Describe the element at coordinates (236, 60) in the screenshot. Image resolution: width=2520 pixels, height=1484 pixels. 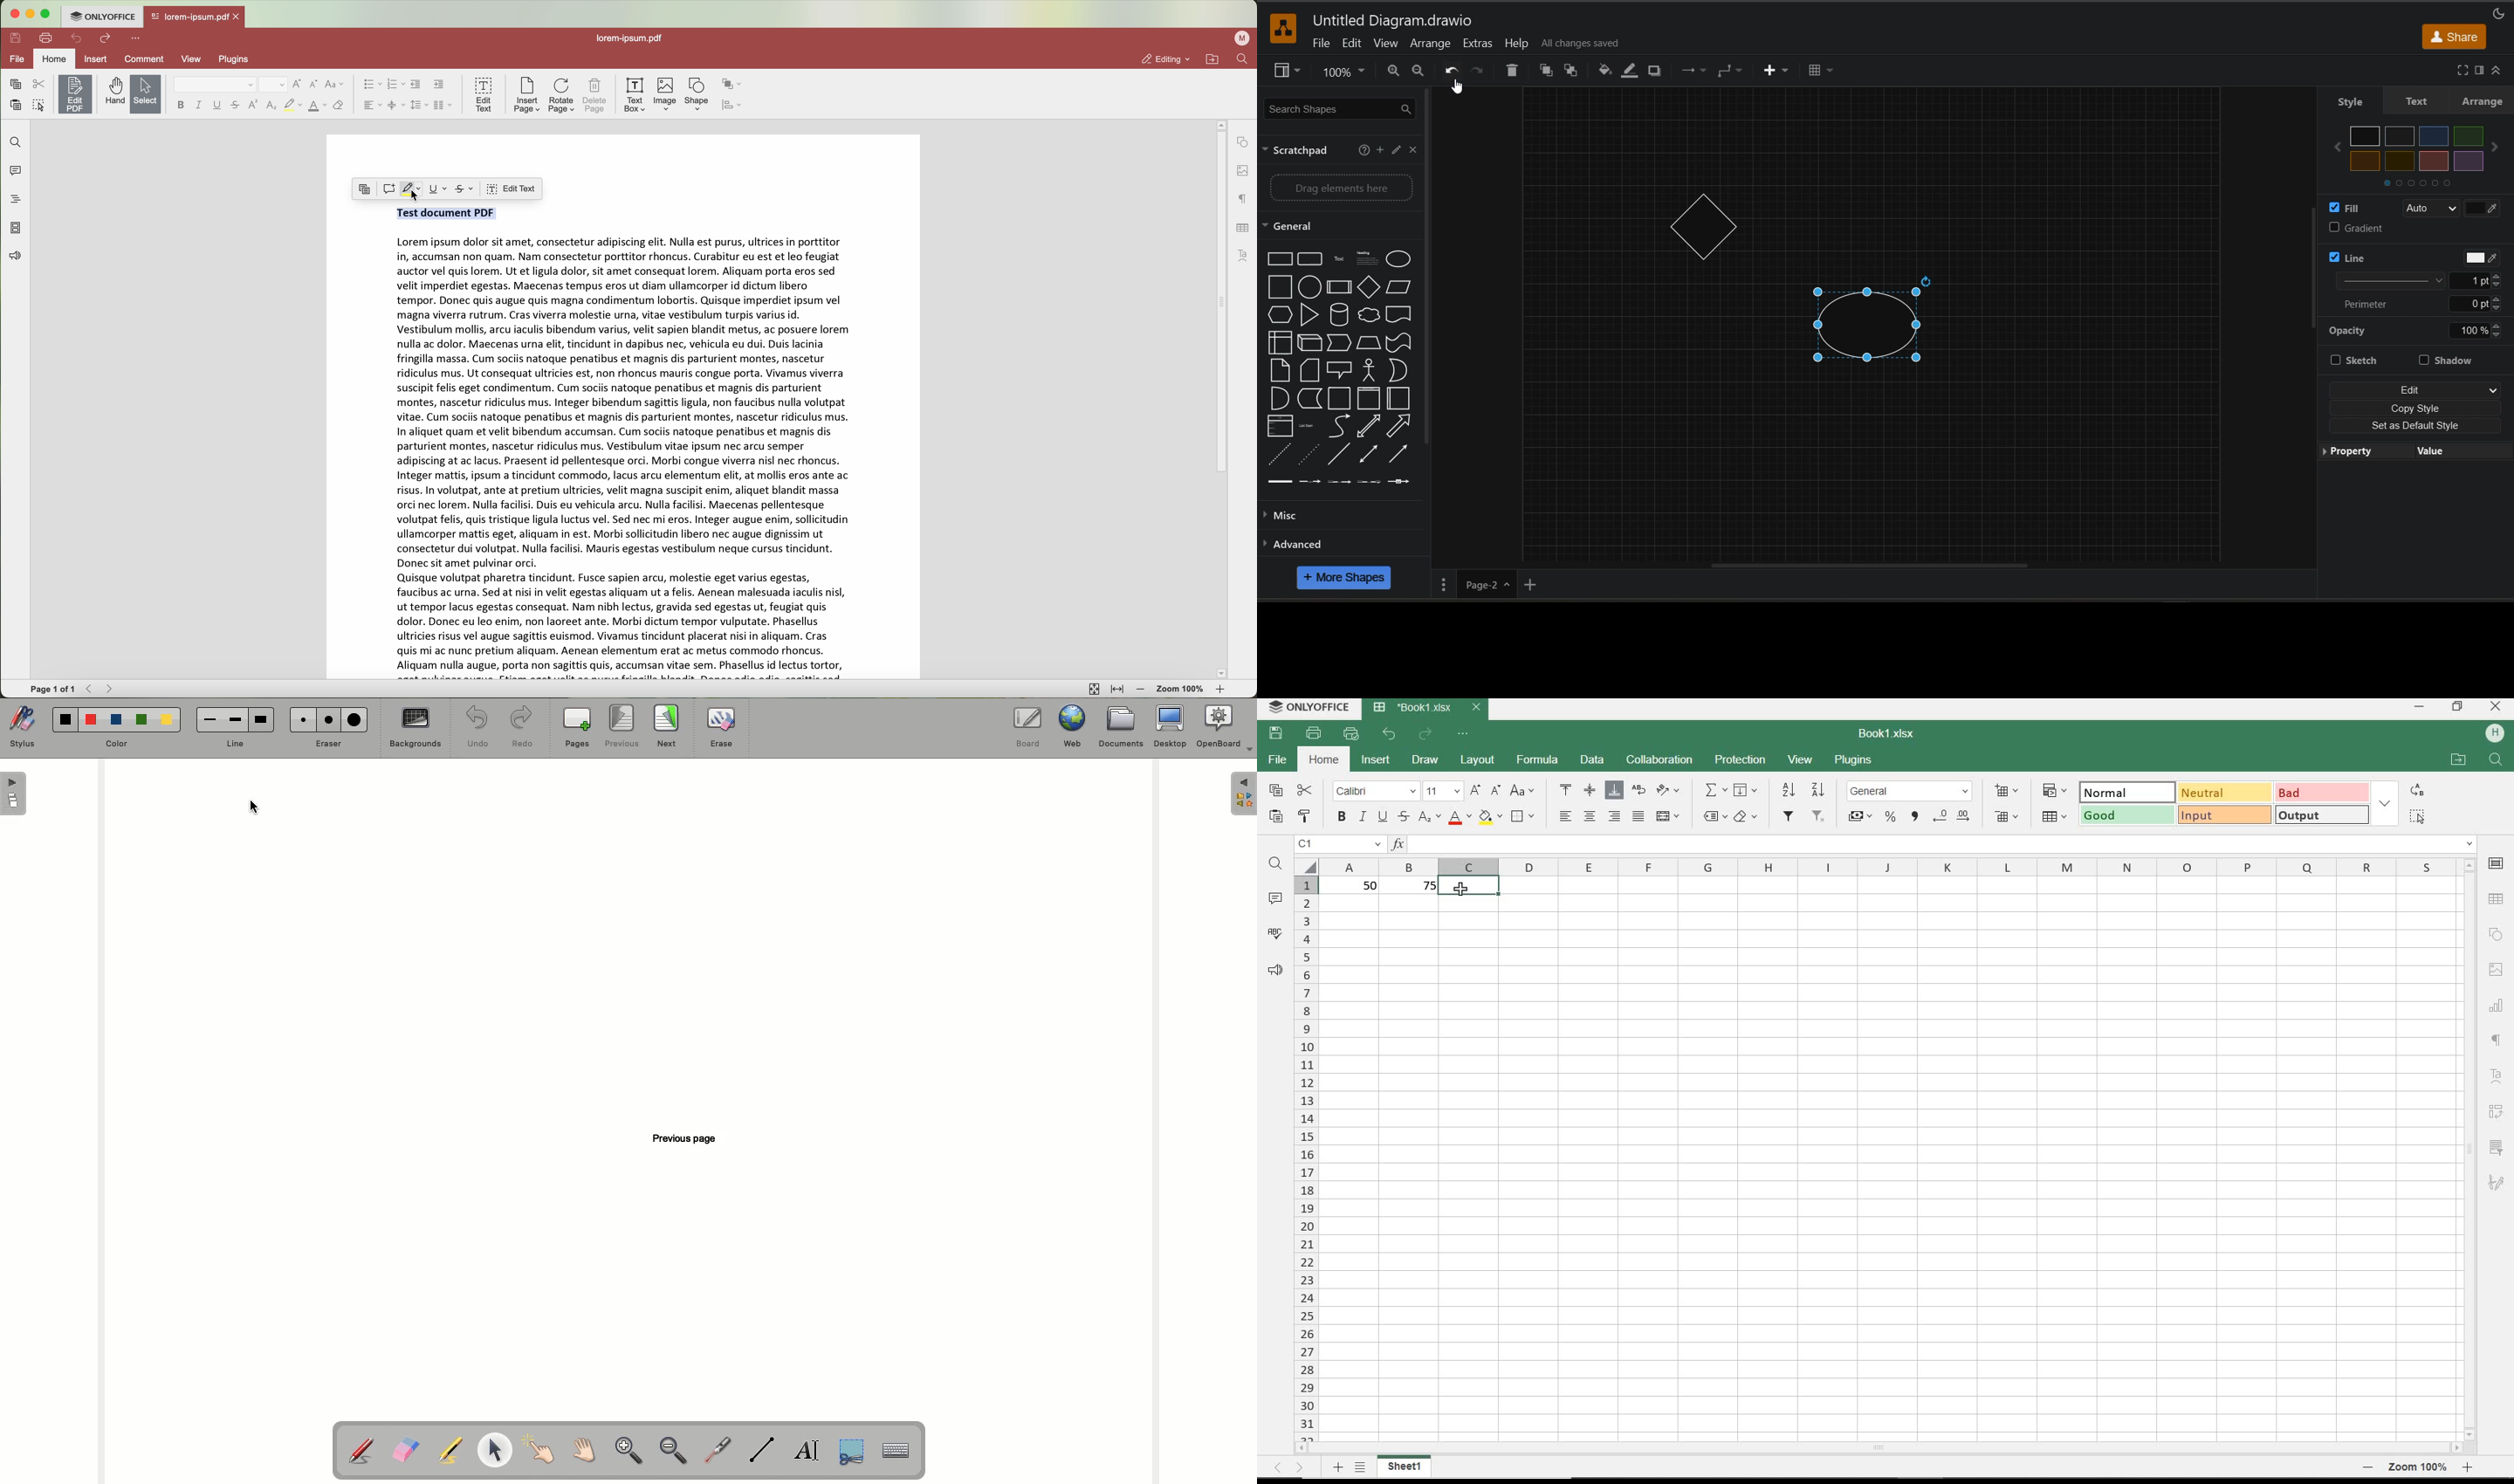
I see `plugins` at that location.